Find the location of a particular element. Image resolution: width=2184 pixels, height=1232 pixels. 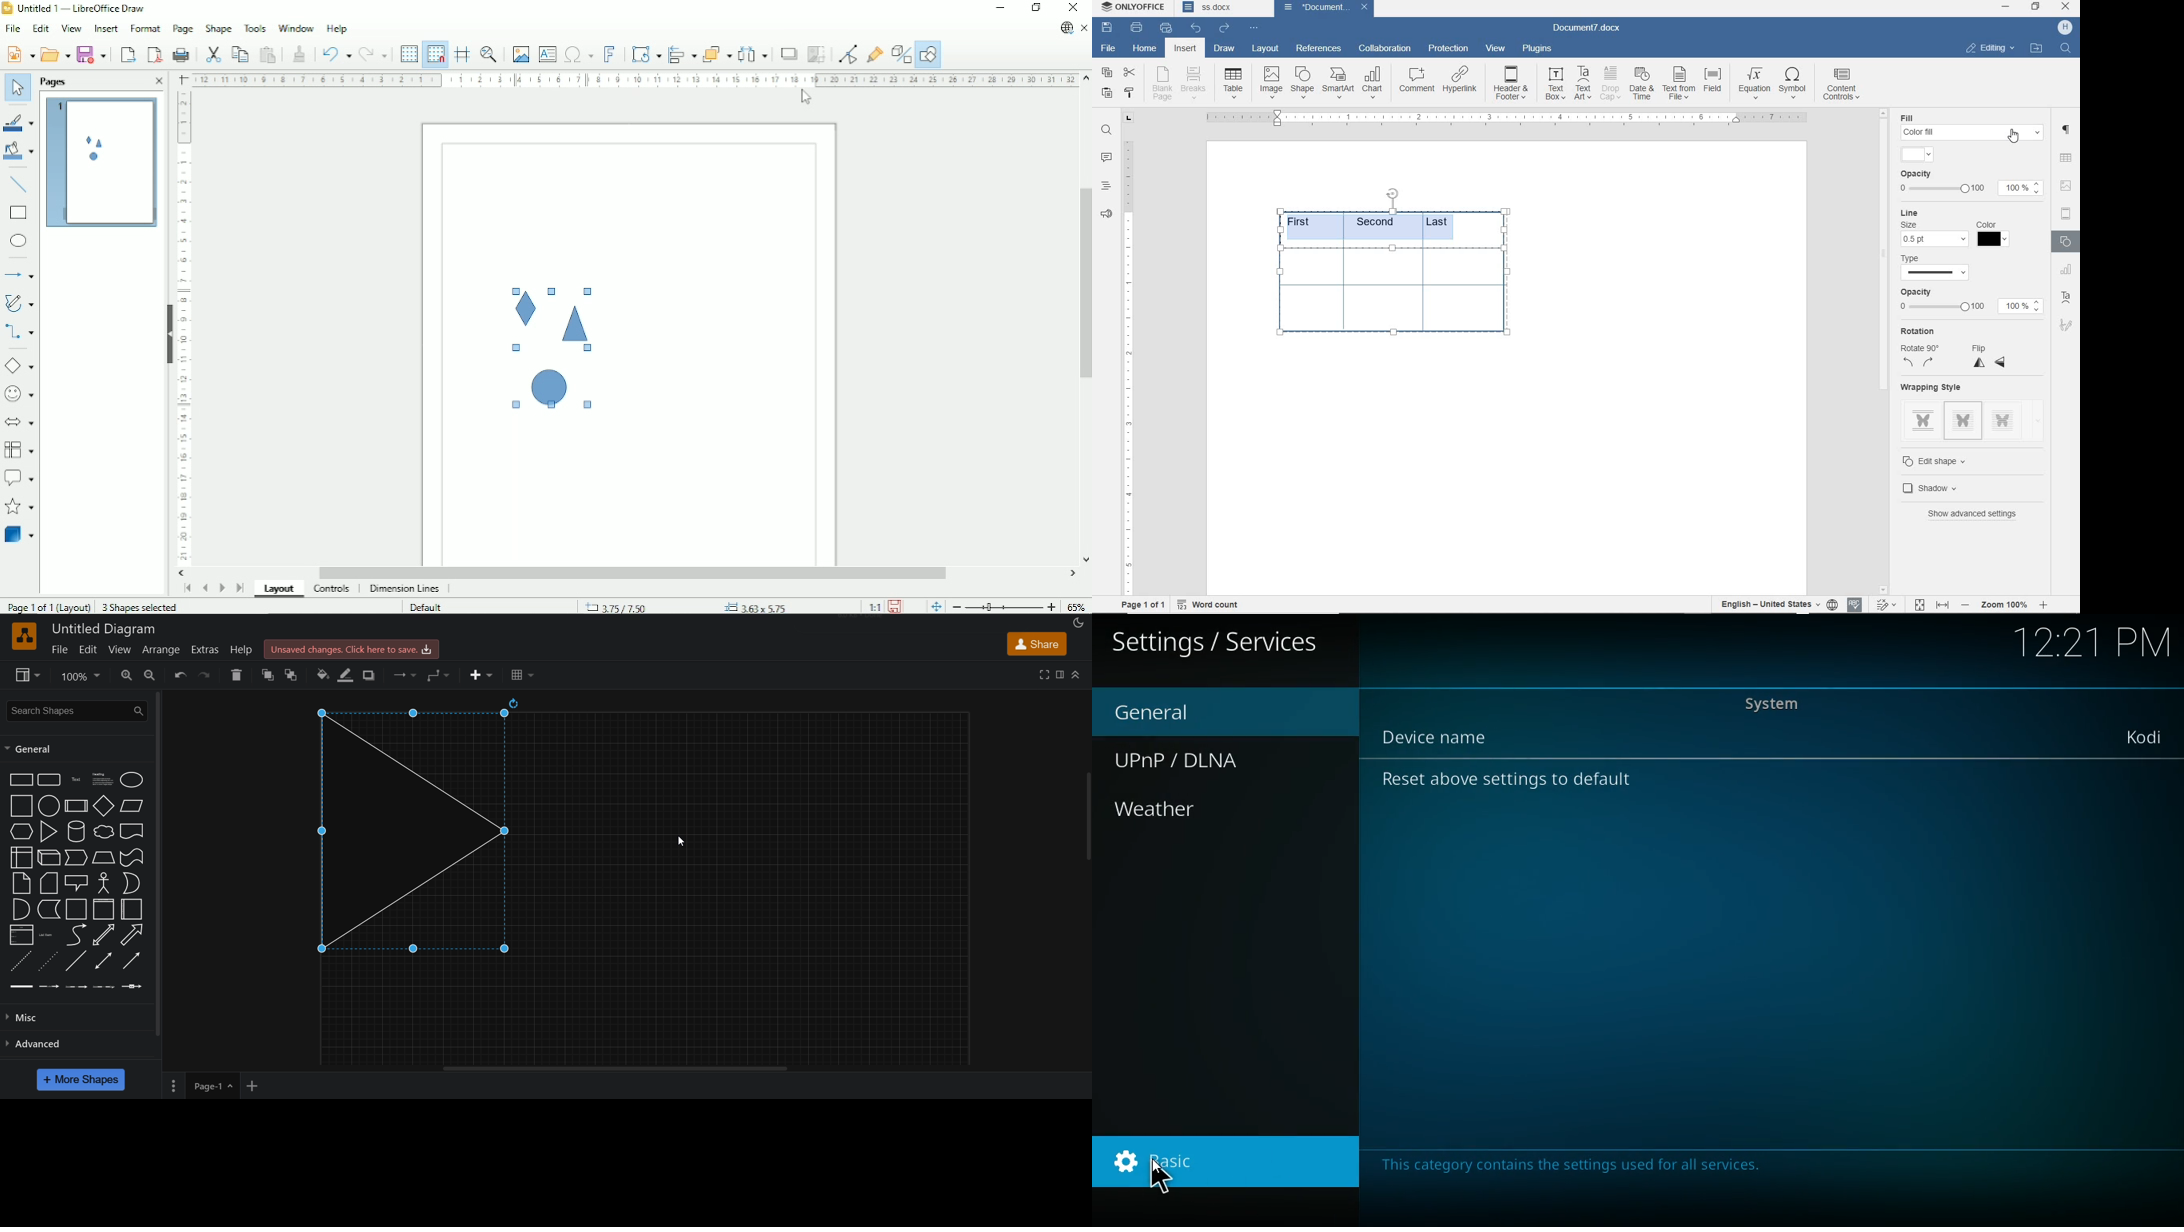

text language is located at coordinates (1770, 603).